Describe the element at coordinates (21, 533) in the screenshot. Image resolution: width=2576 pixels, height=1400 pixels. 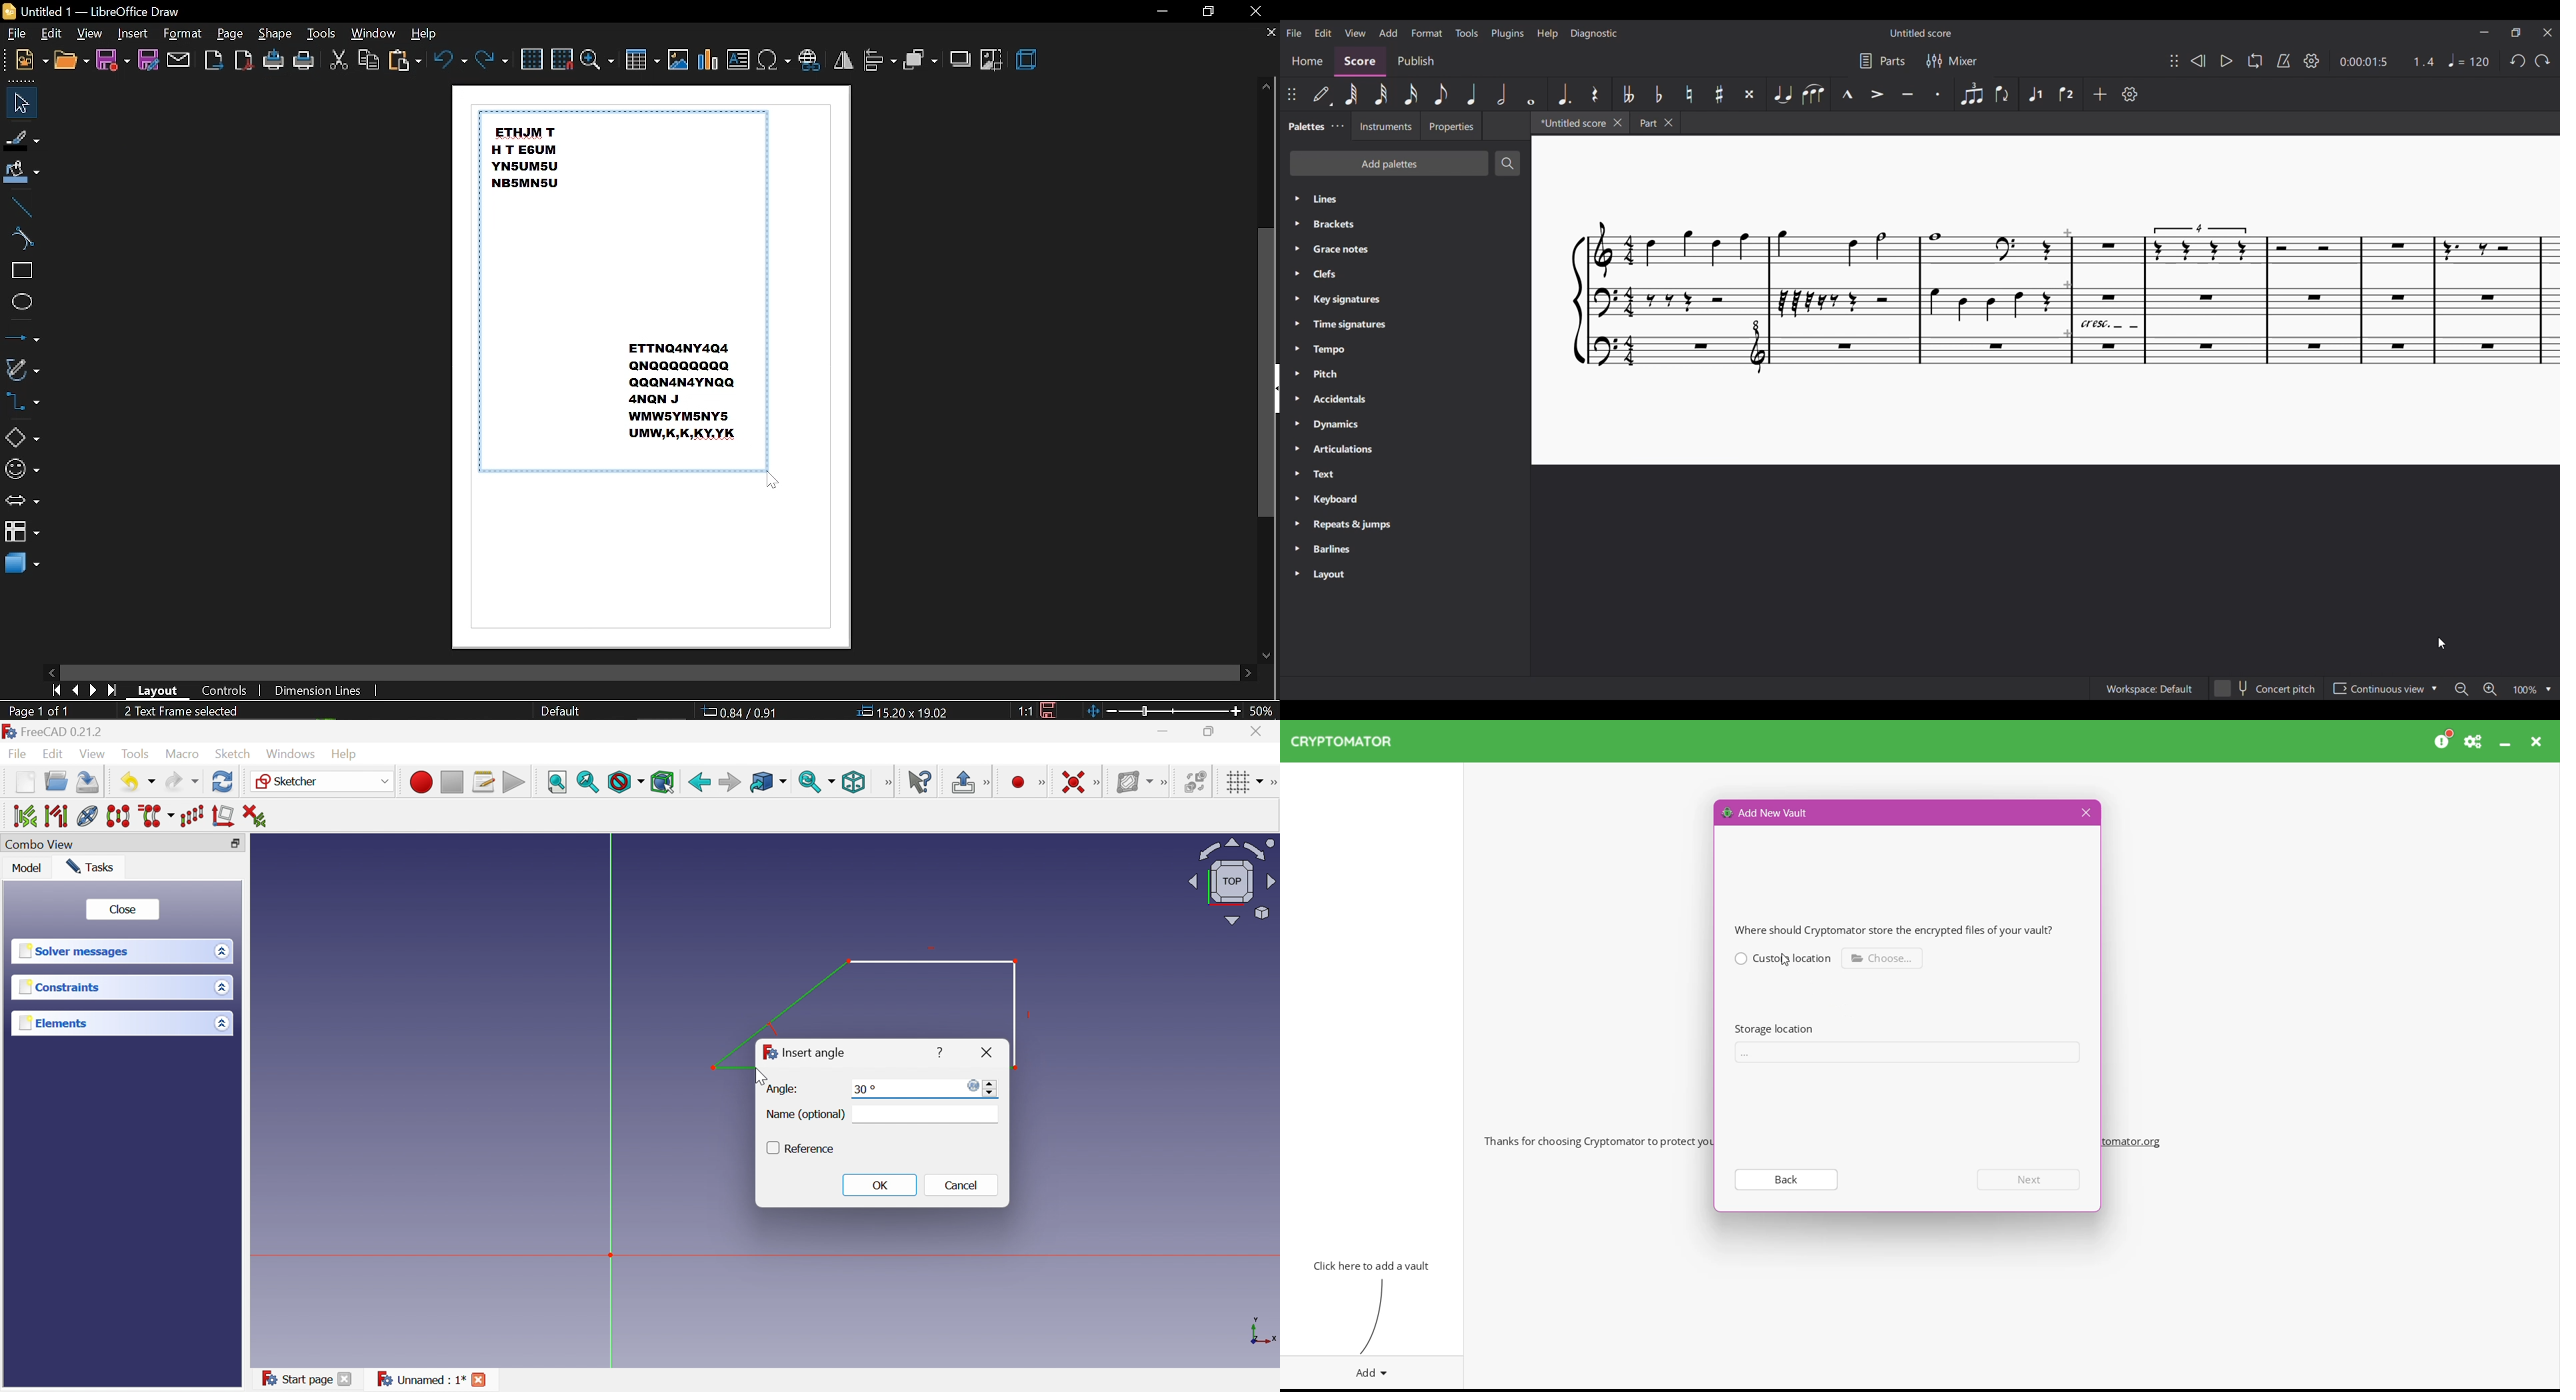
I see `flowchart` at that location.